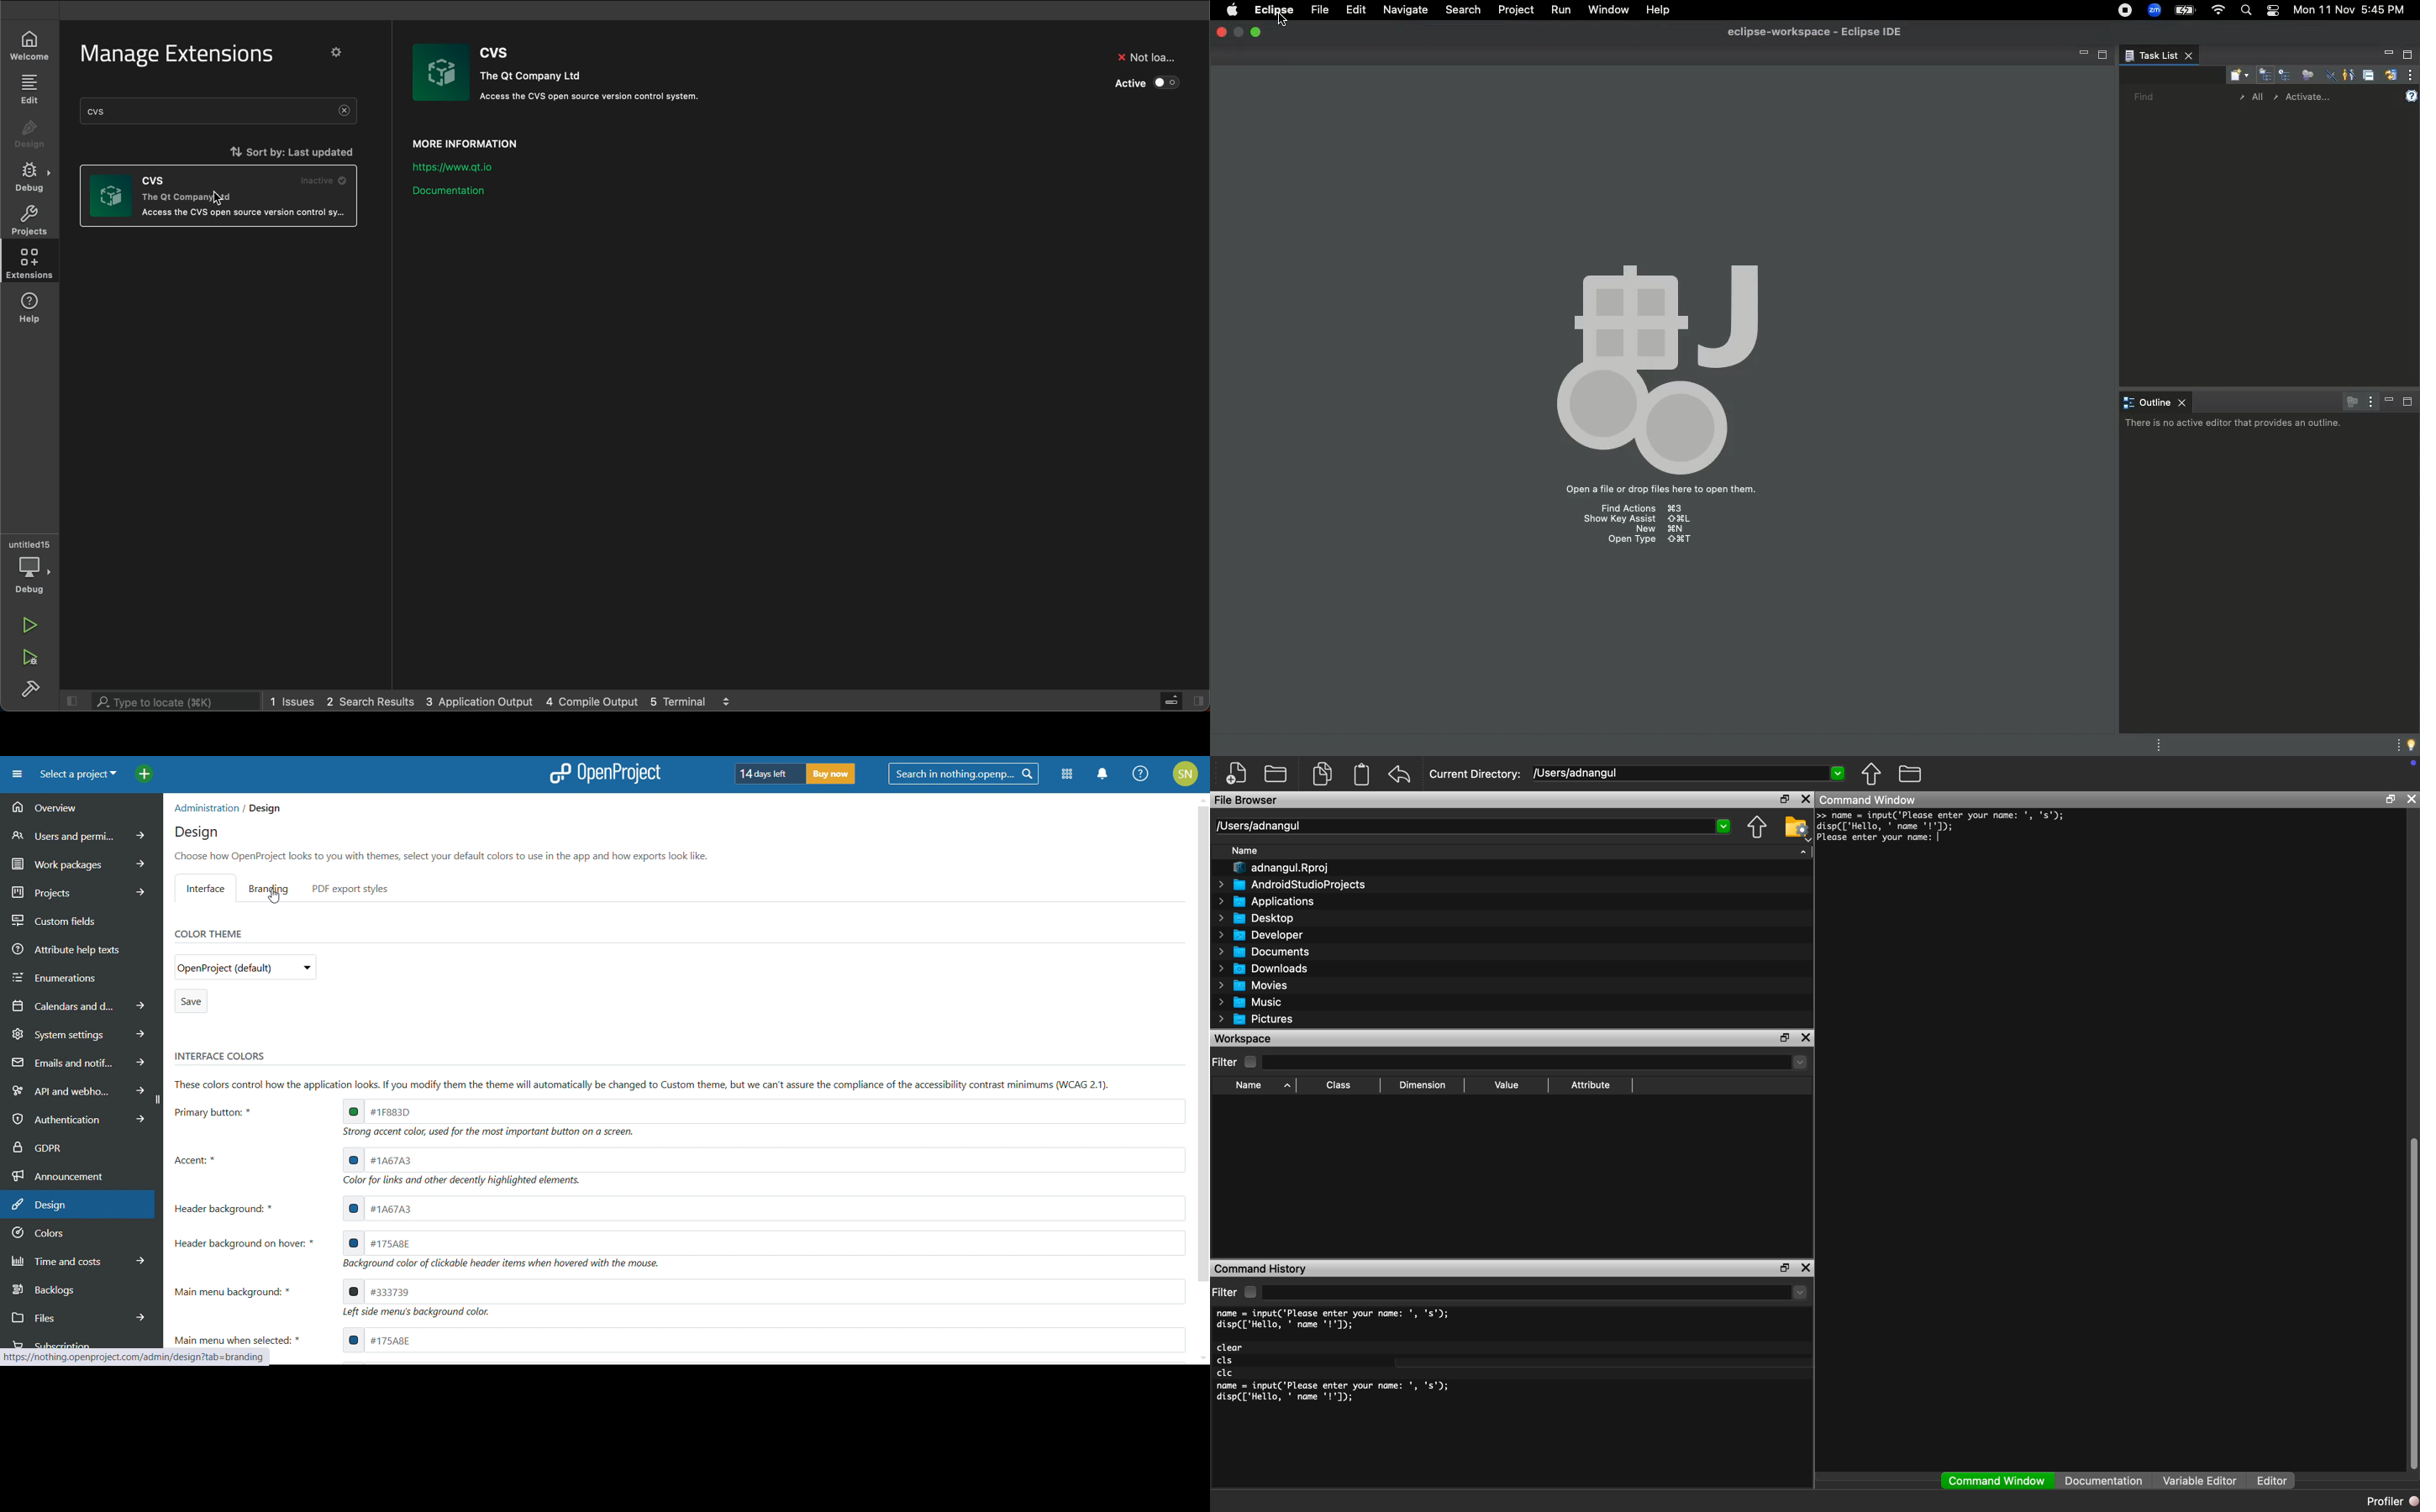 The width and height of the screenshot is (2436, 1512). What do you see at coordinates (241, 1337) in the screenshot?
I see `Bl Main menu when selected: *` at bounding box center [241, 1337].